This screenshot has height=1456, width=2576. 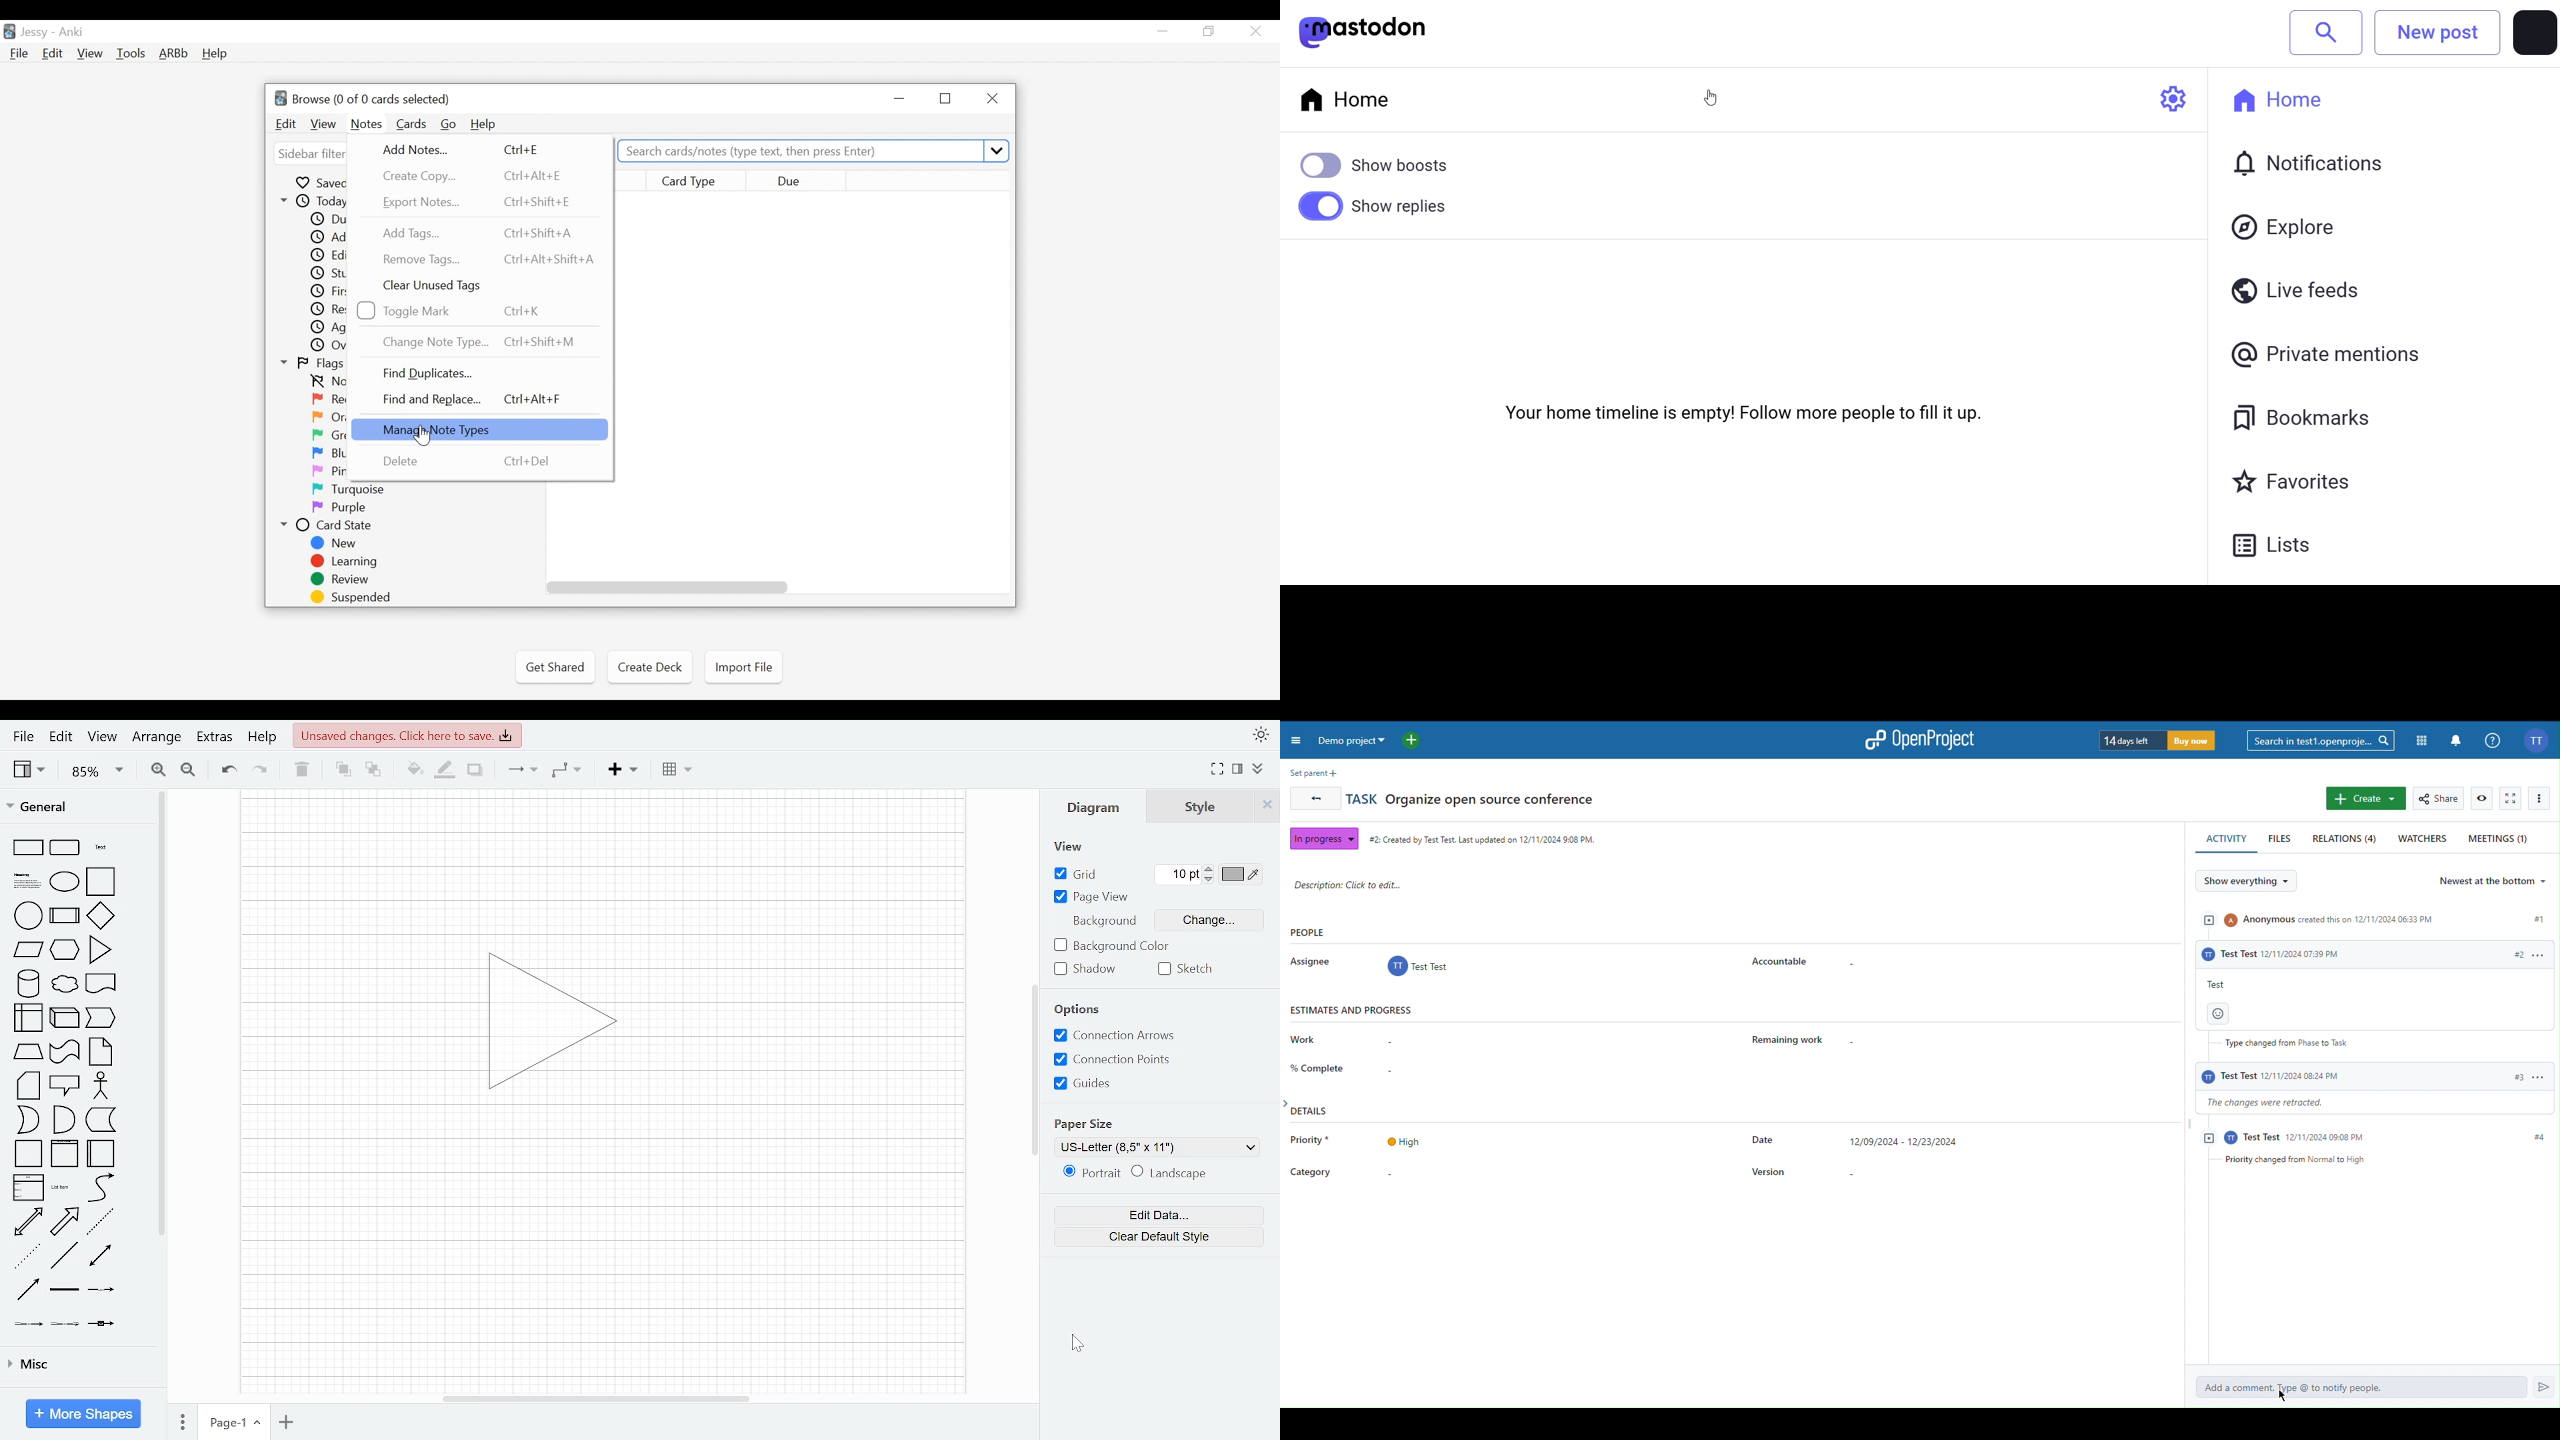 I want to click on Blue, so click(x=327, y=453).